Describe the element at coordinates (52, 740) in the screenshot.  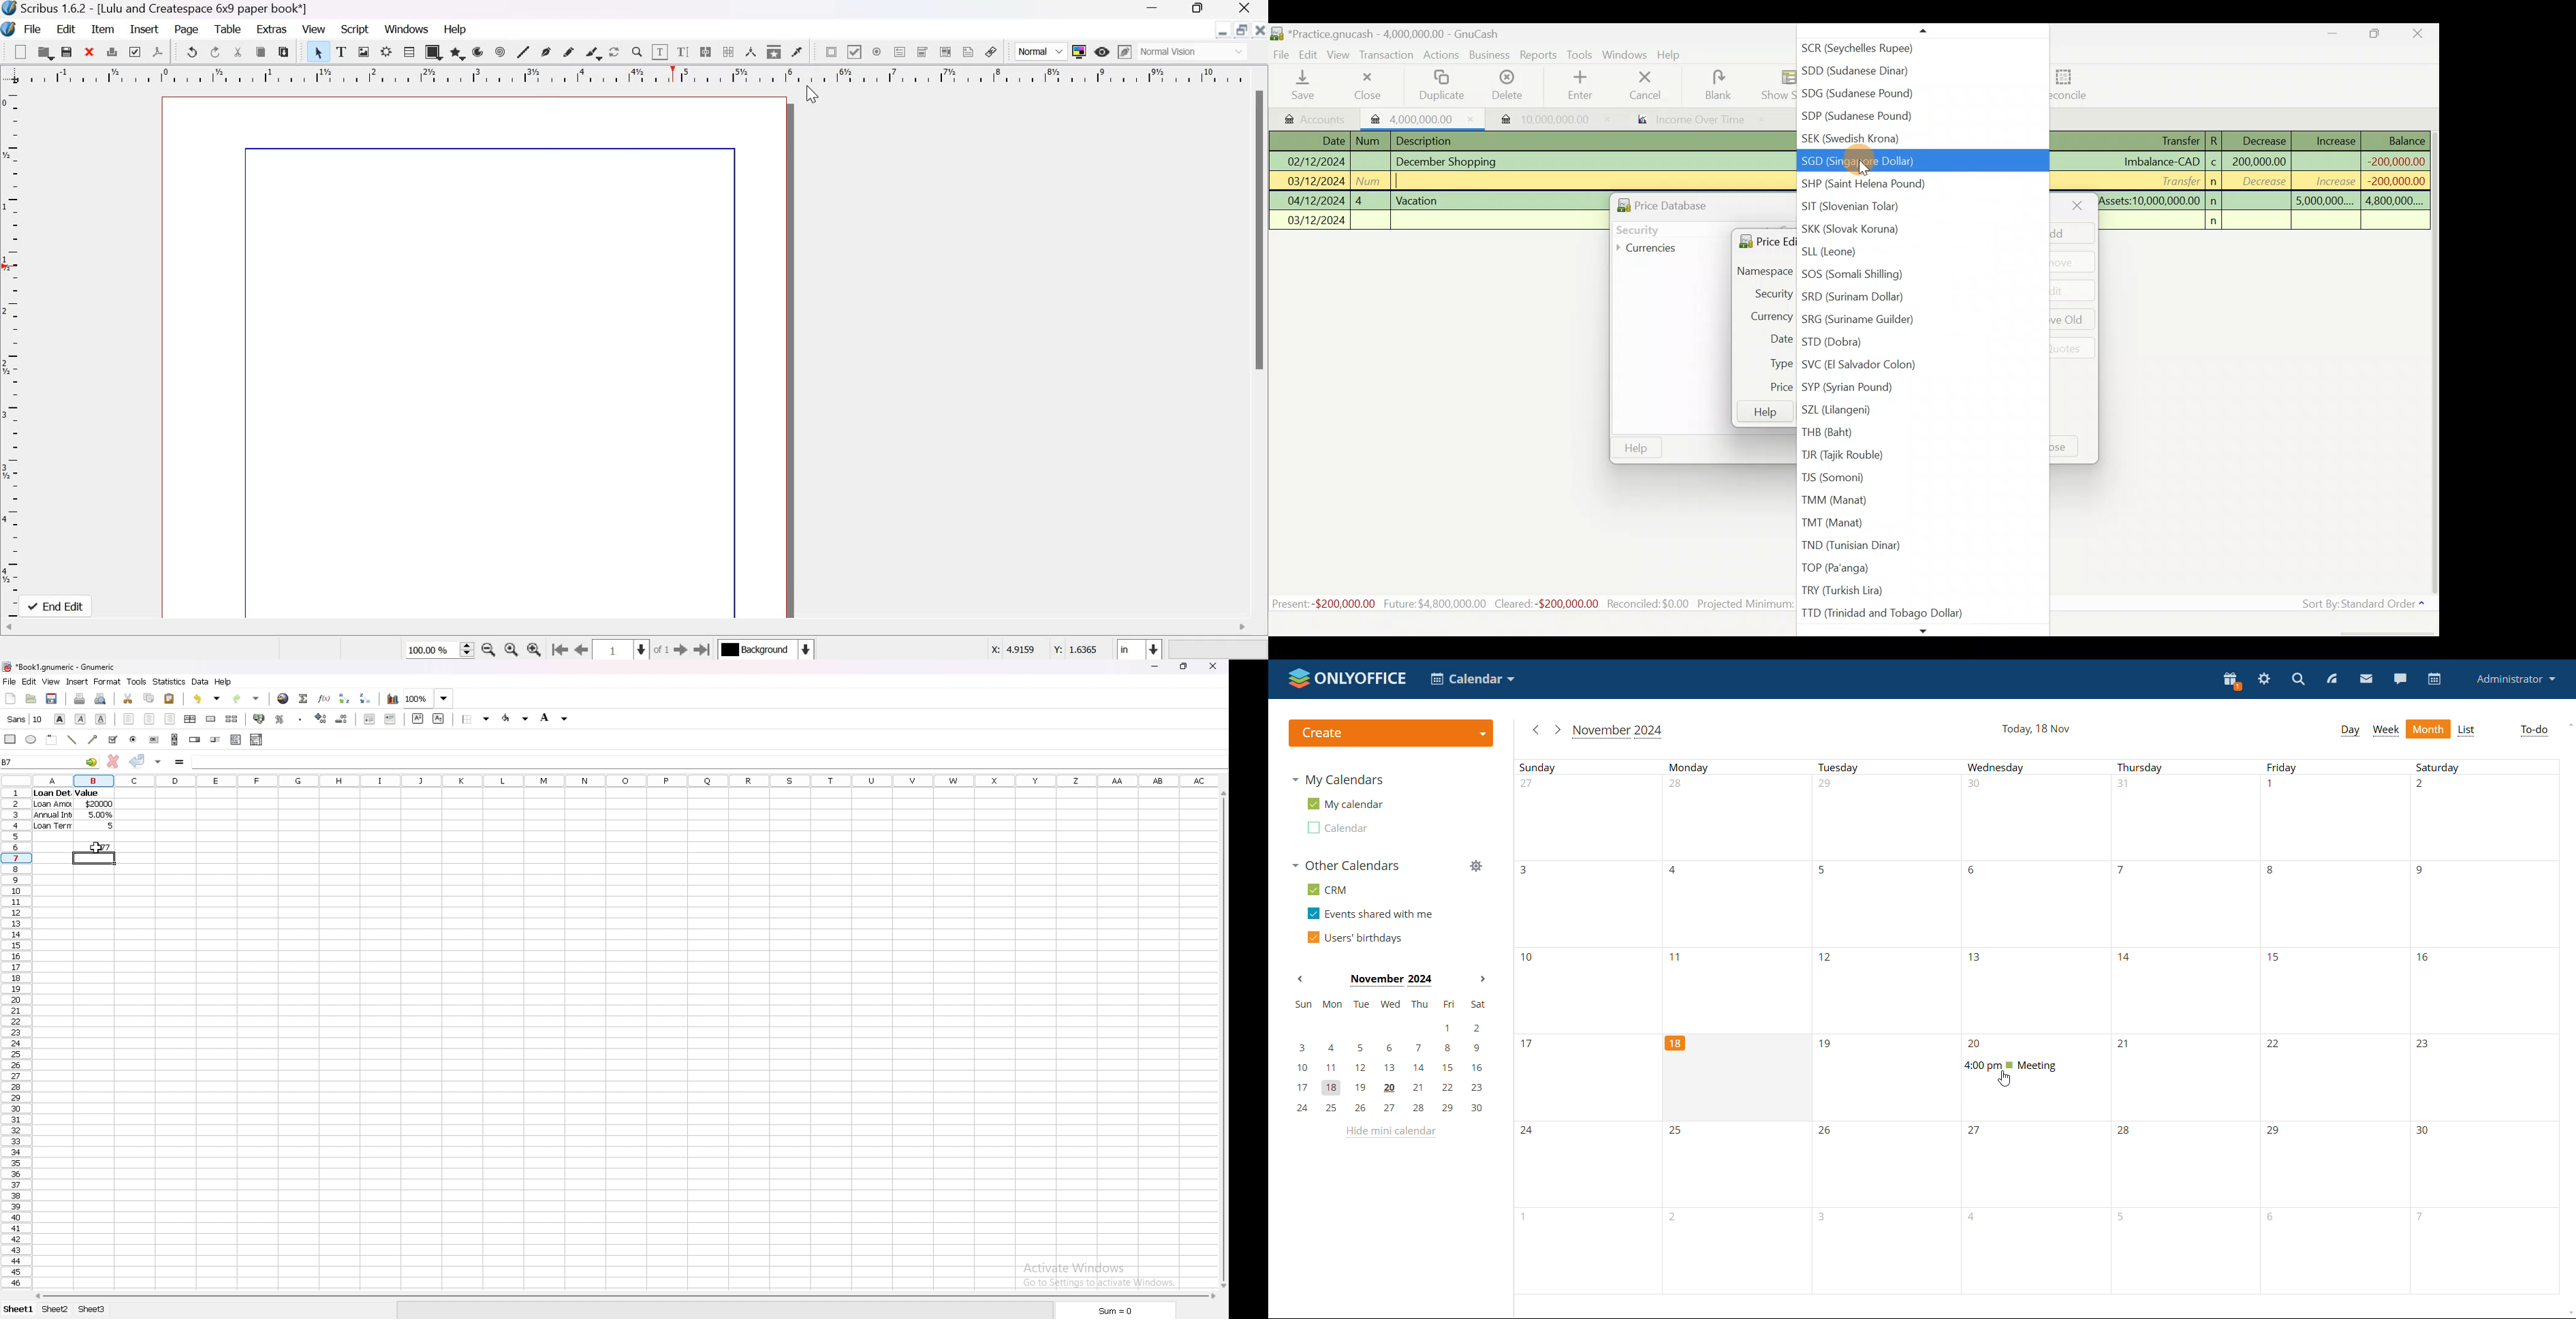
I see `frame` at that location.